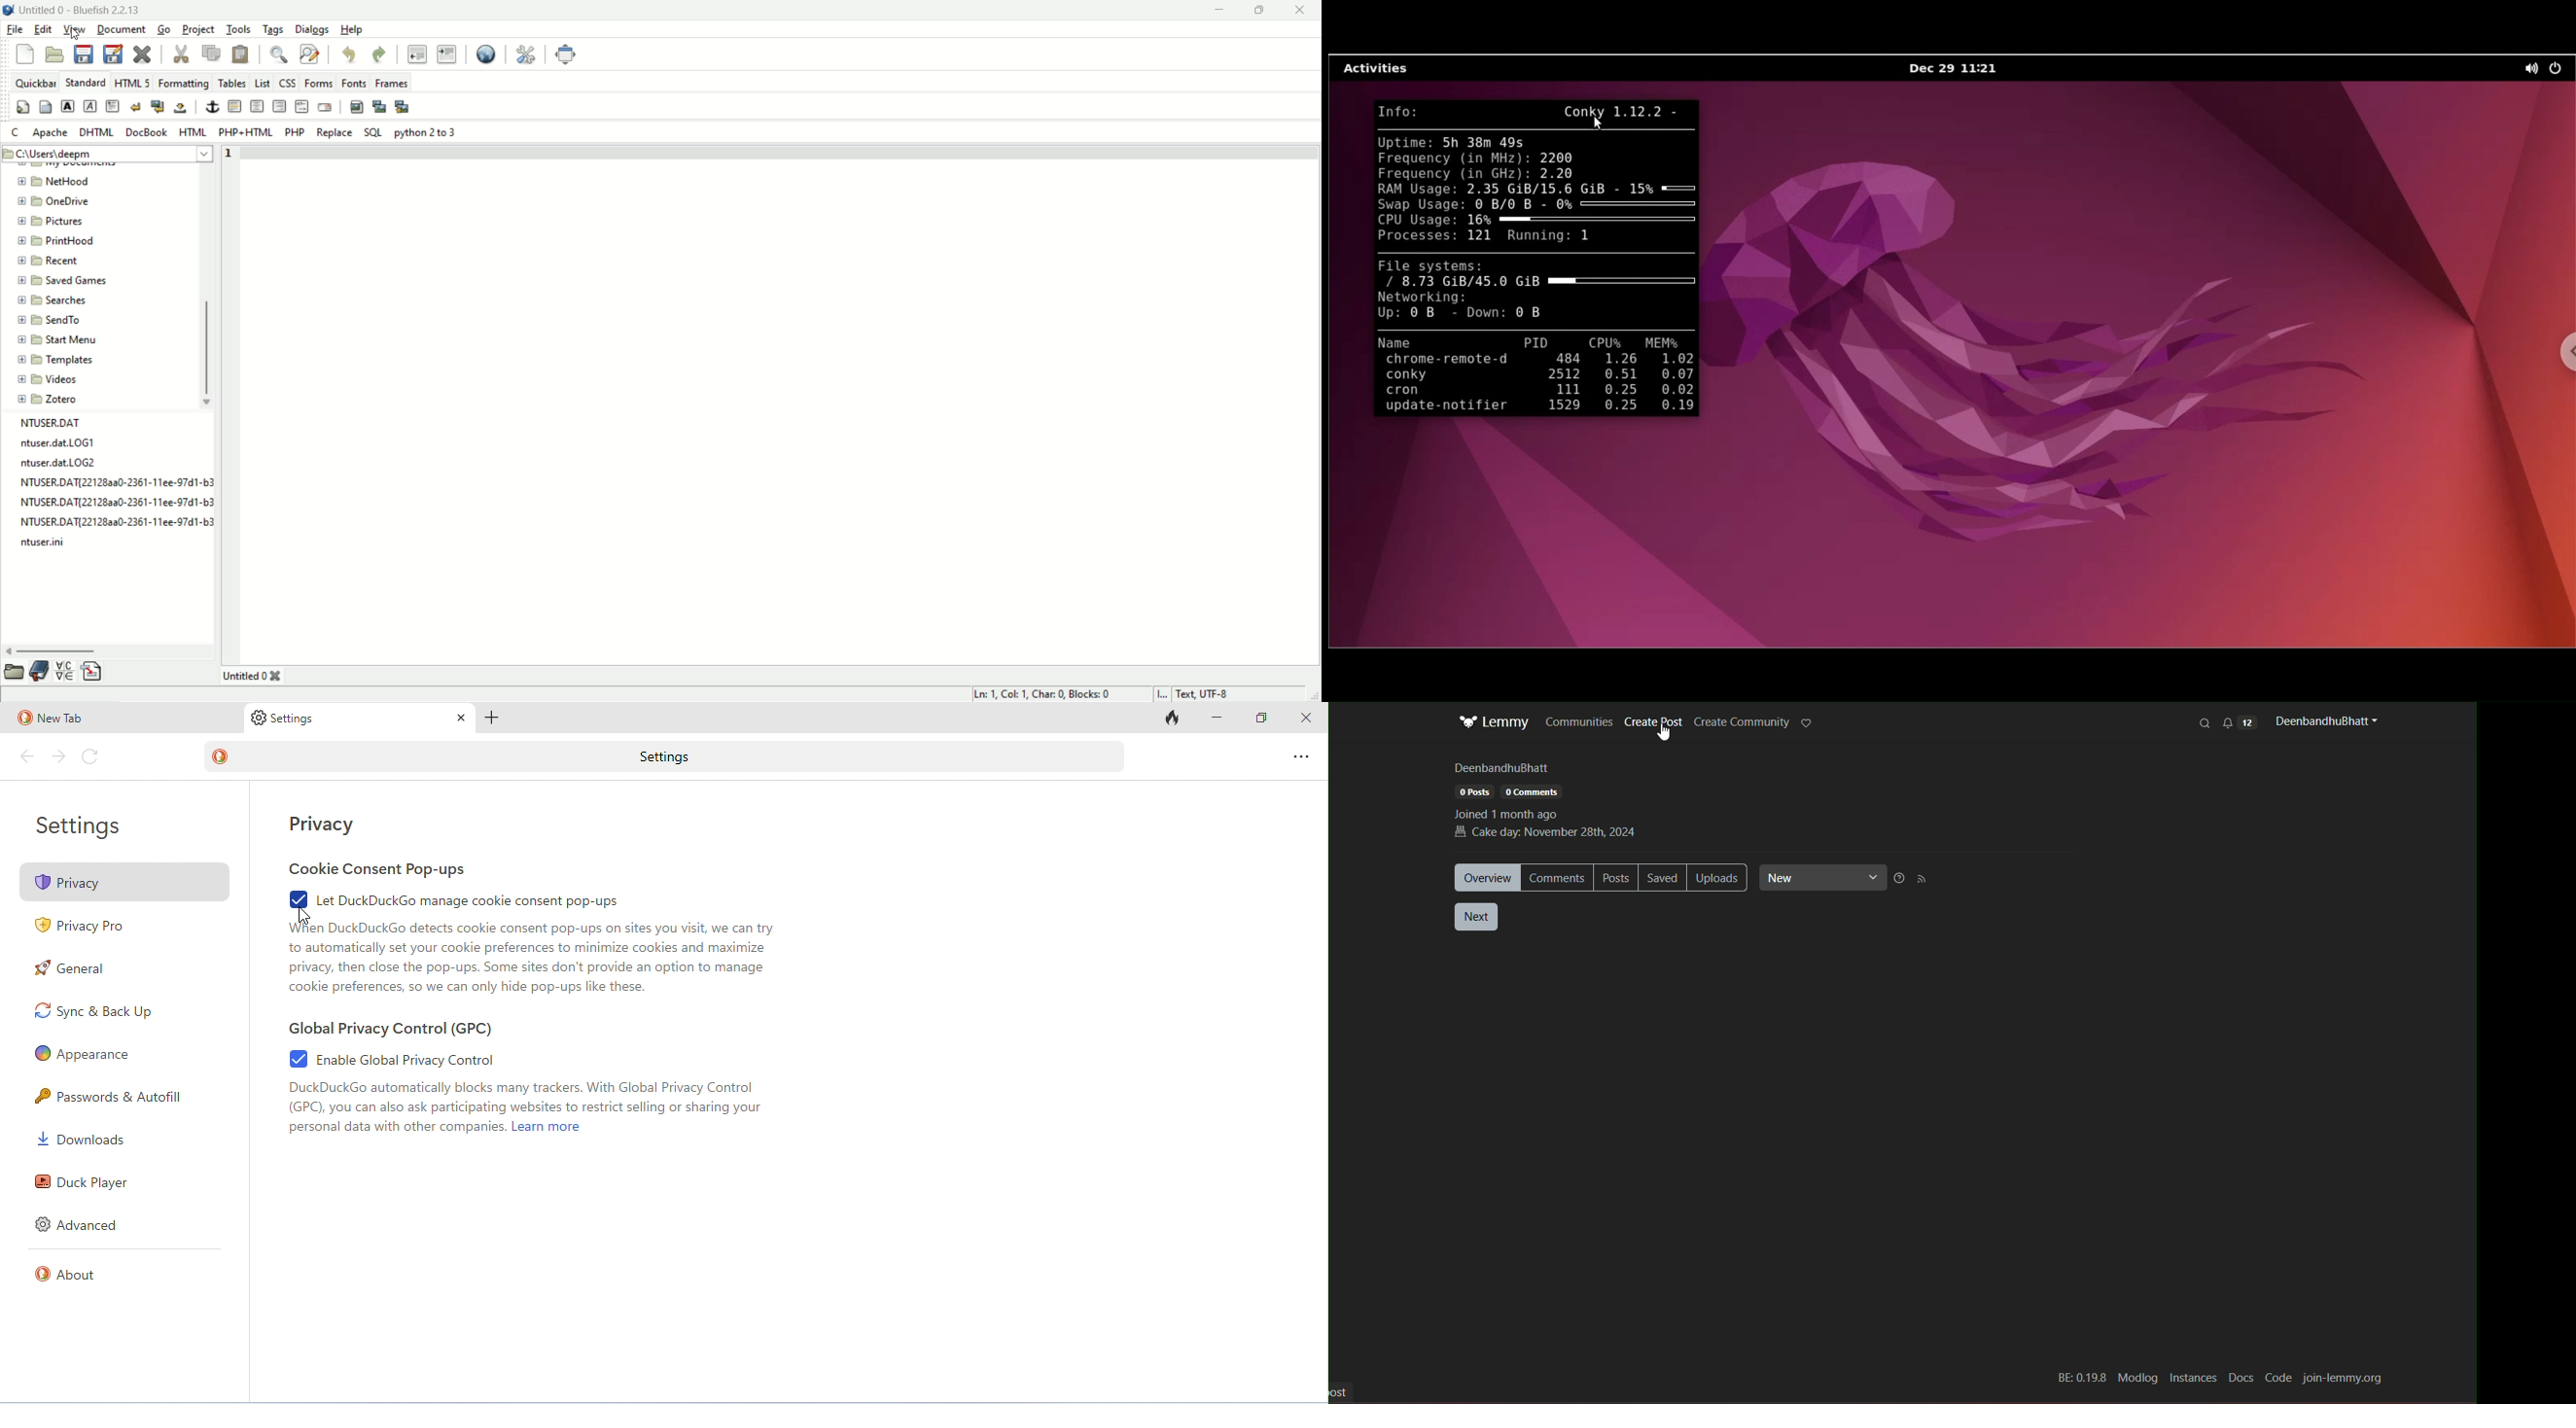 The width and height of the screenshot is (2576, 1428). Describe the element at coordinates (462, 719) in the screenshot. I see `close tab` at that location.